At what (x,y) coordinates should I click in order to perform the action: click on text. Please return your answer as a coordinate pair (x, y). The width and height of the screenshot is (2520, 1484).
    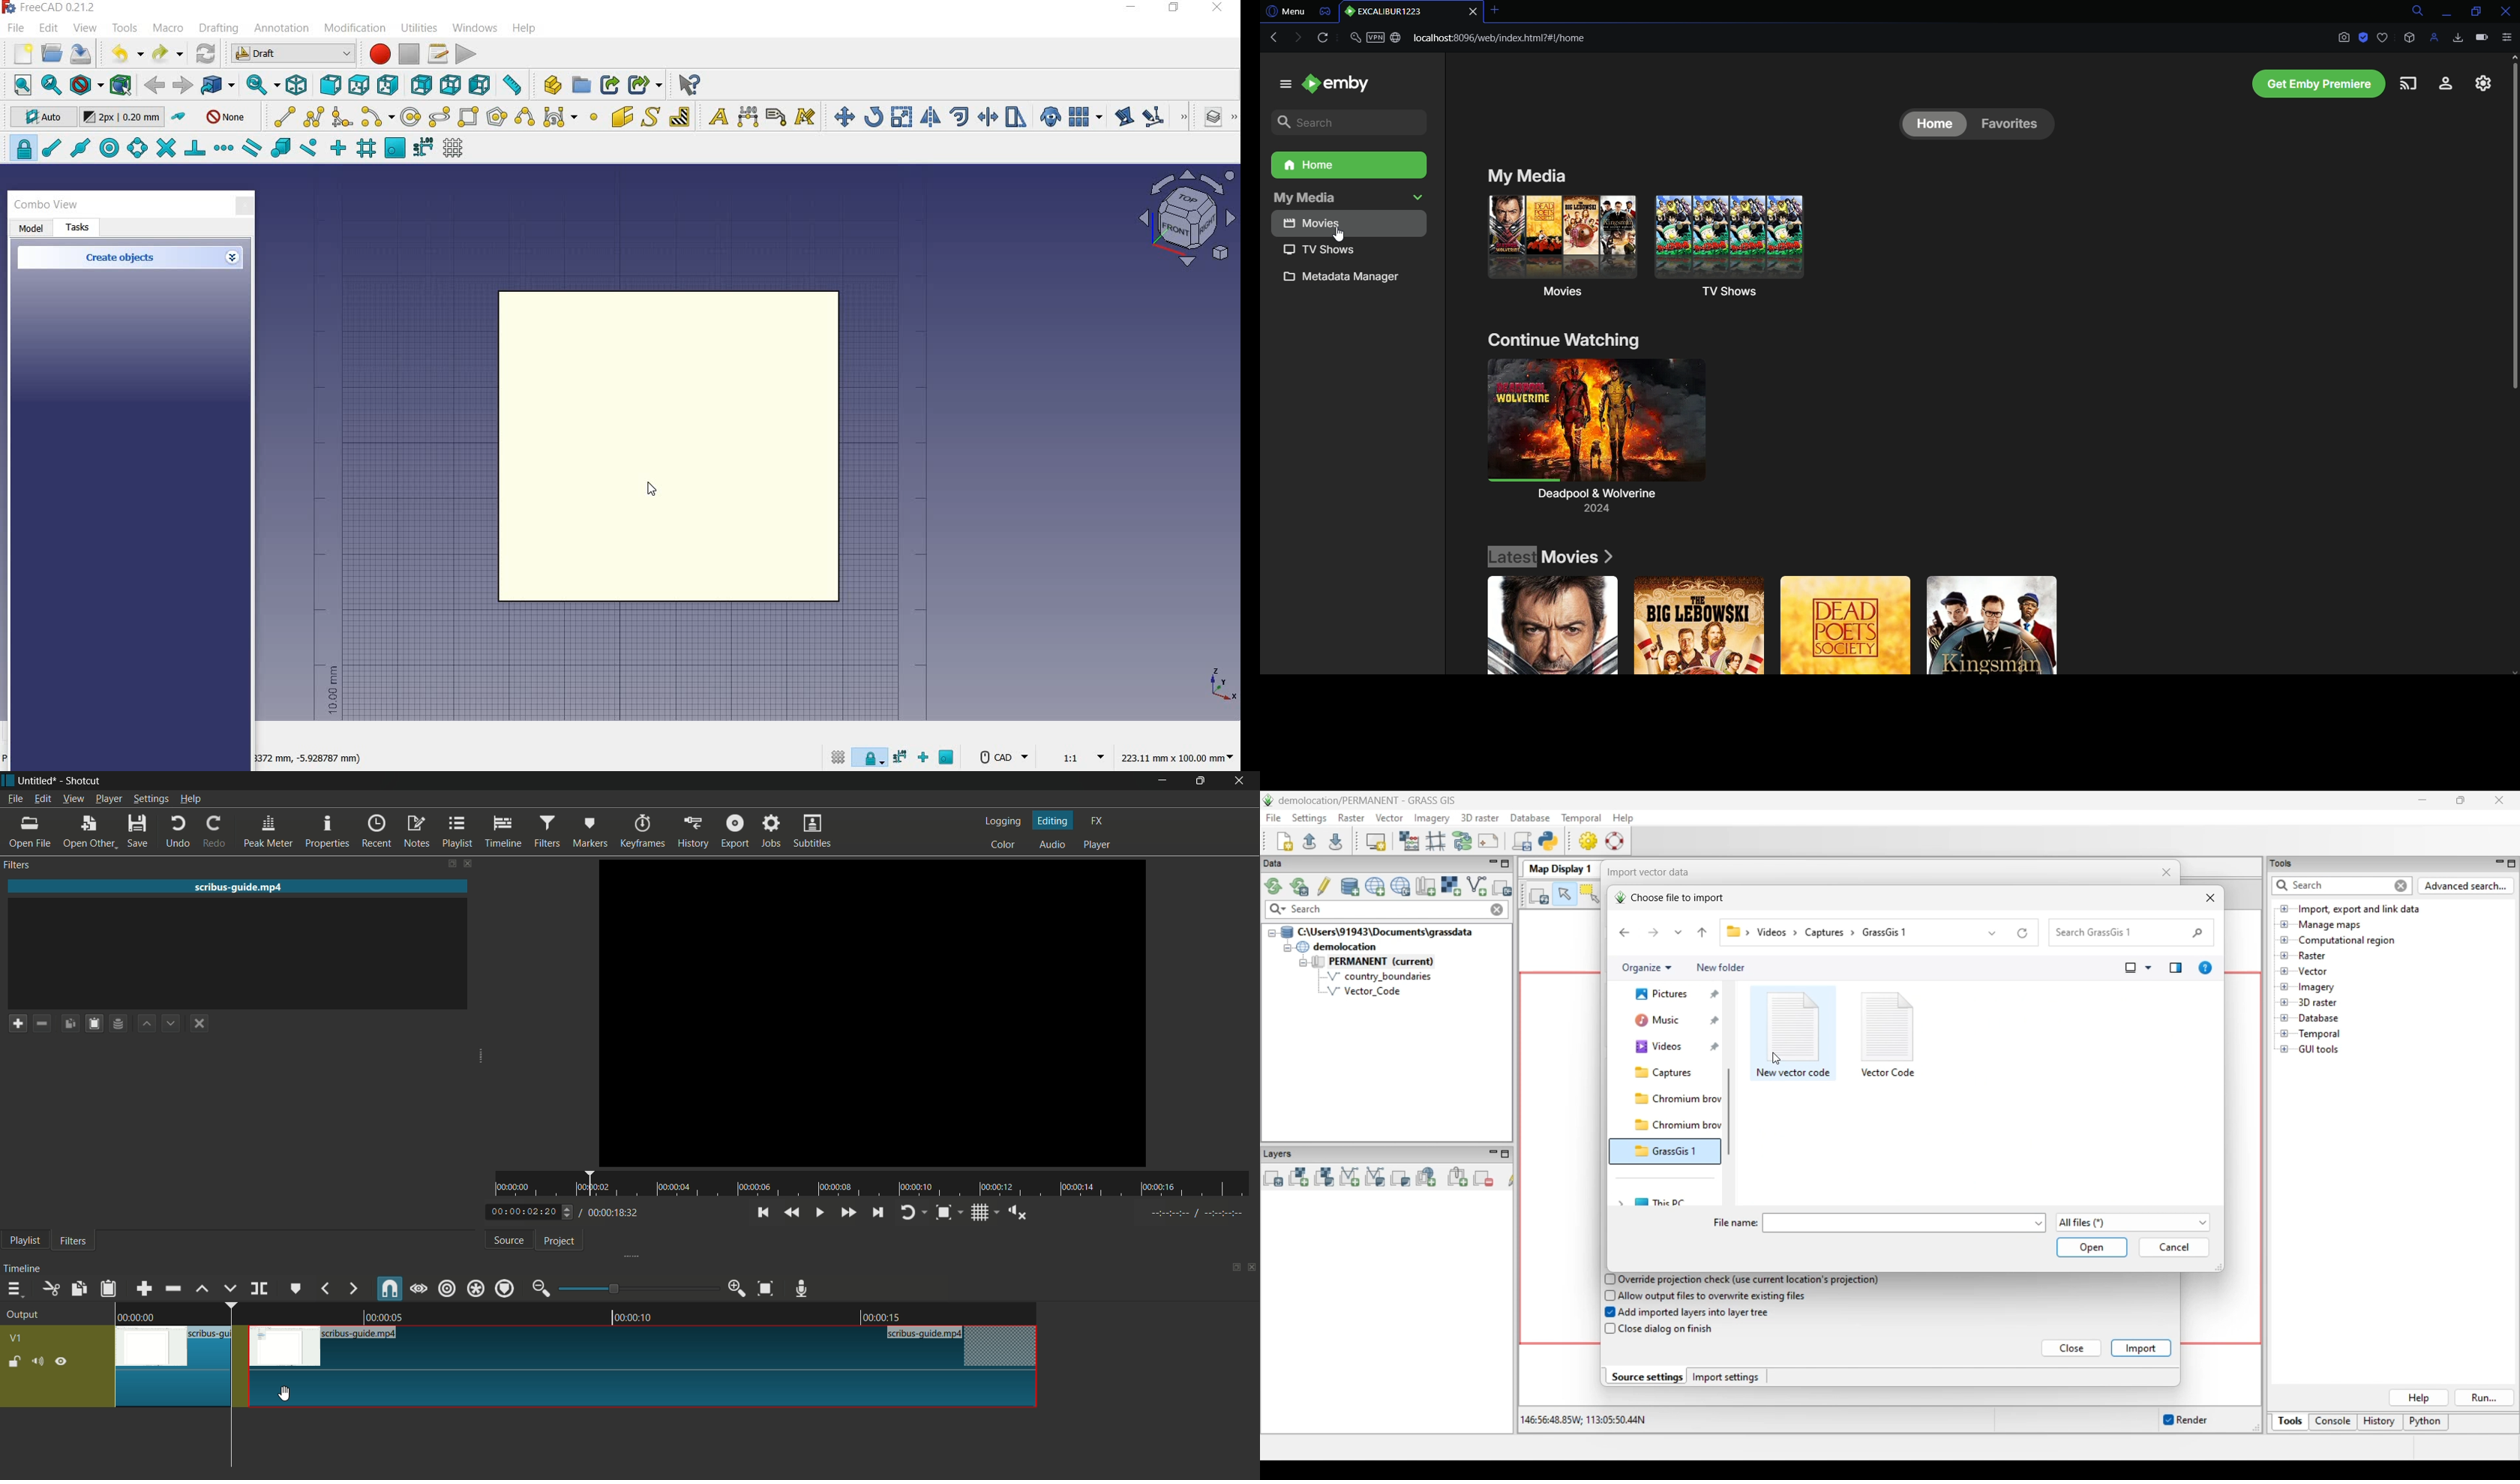
    Looking at the image, I should click on (715, 117).